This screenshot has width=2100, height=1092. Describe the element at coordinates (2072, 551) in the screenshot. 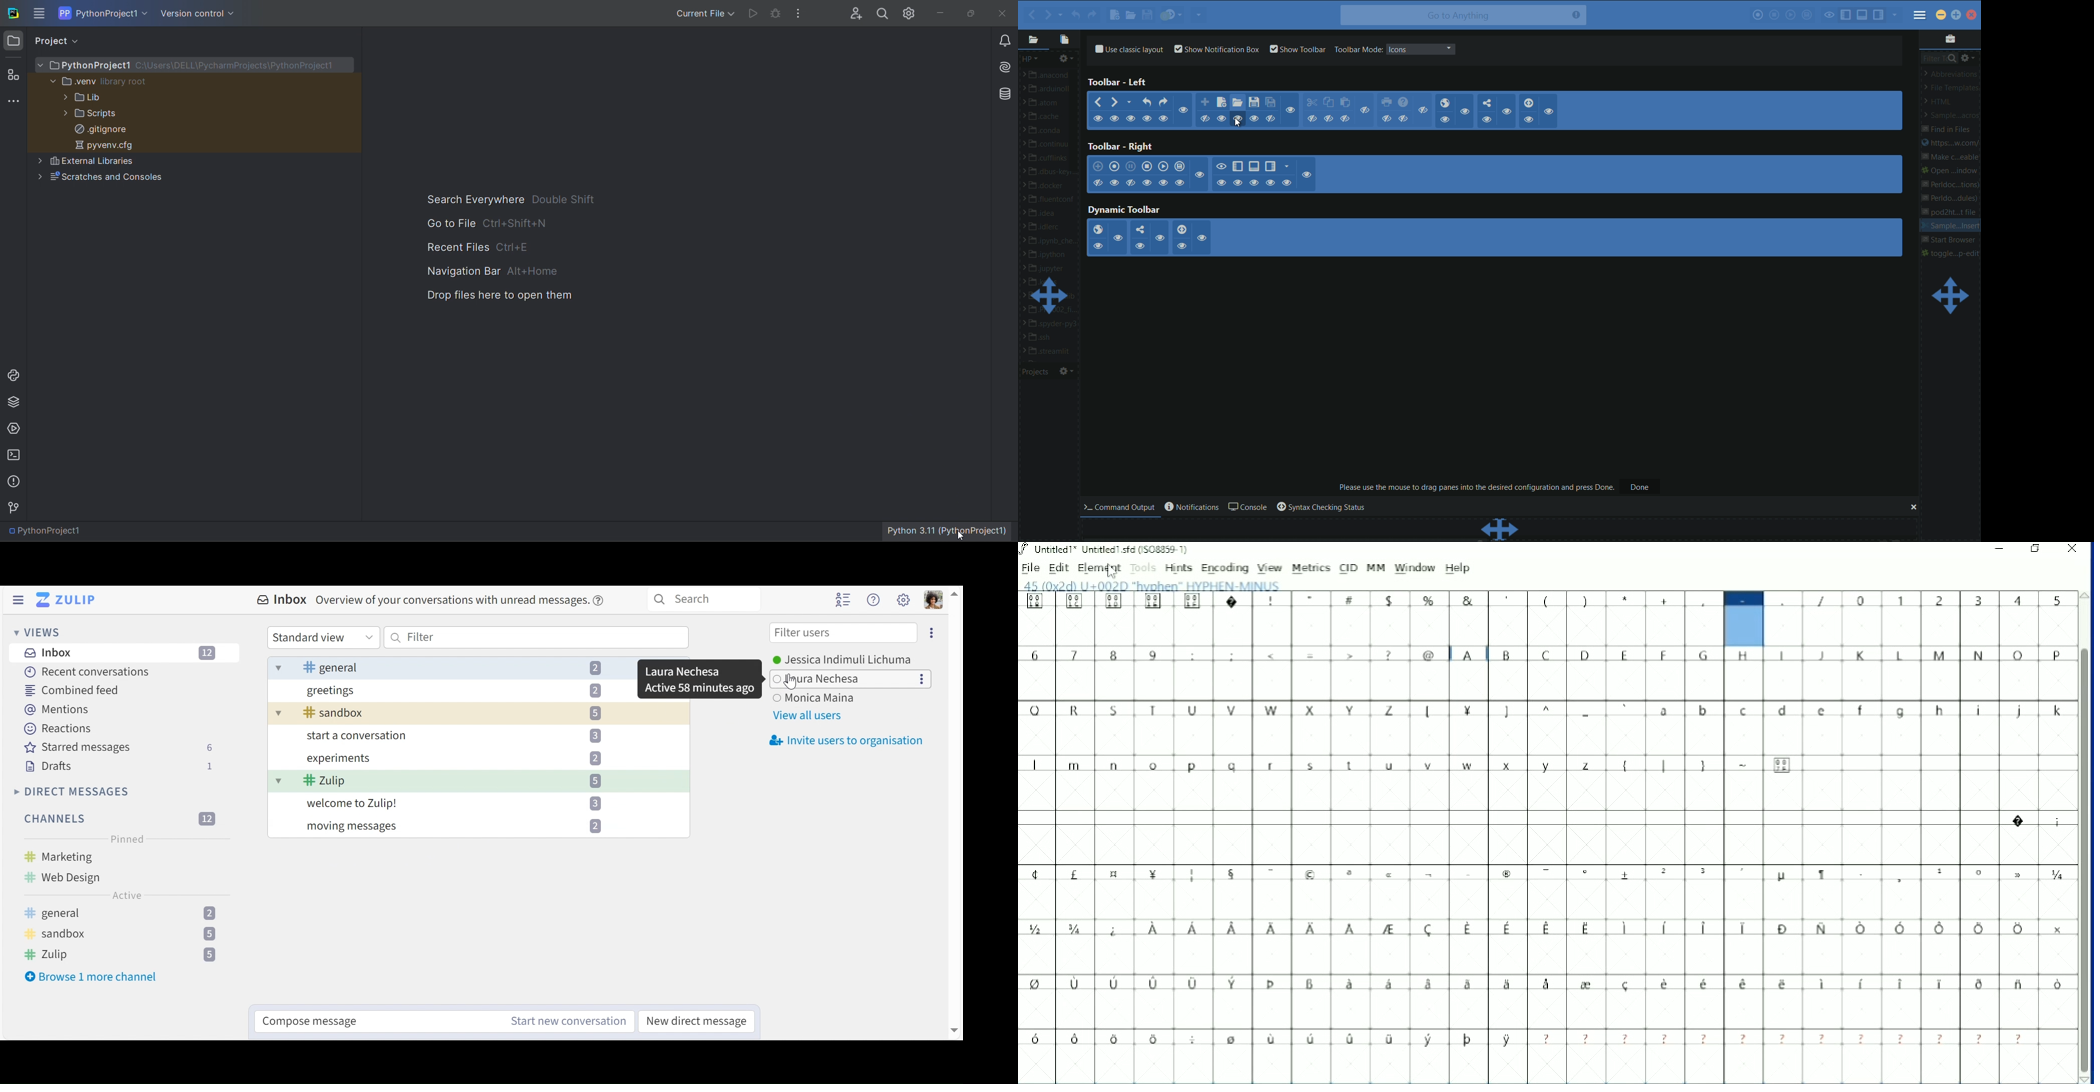

I see `Close` at that location.